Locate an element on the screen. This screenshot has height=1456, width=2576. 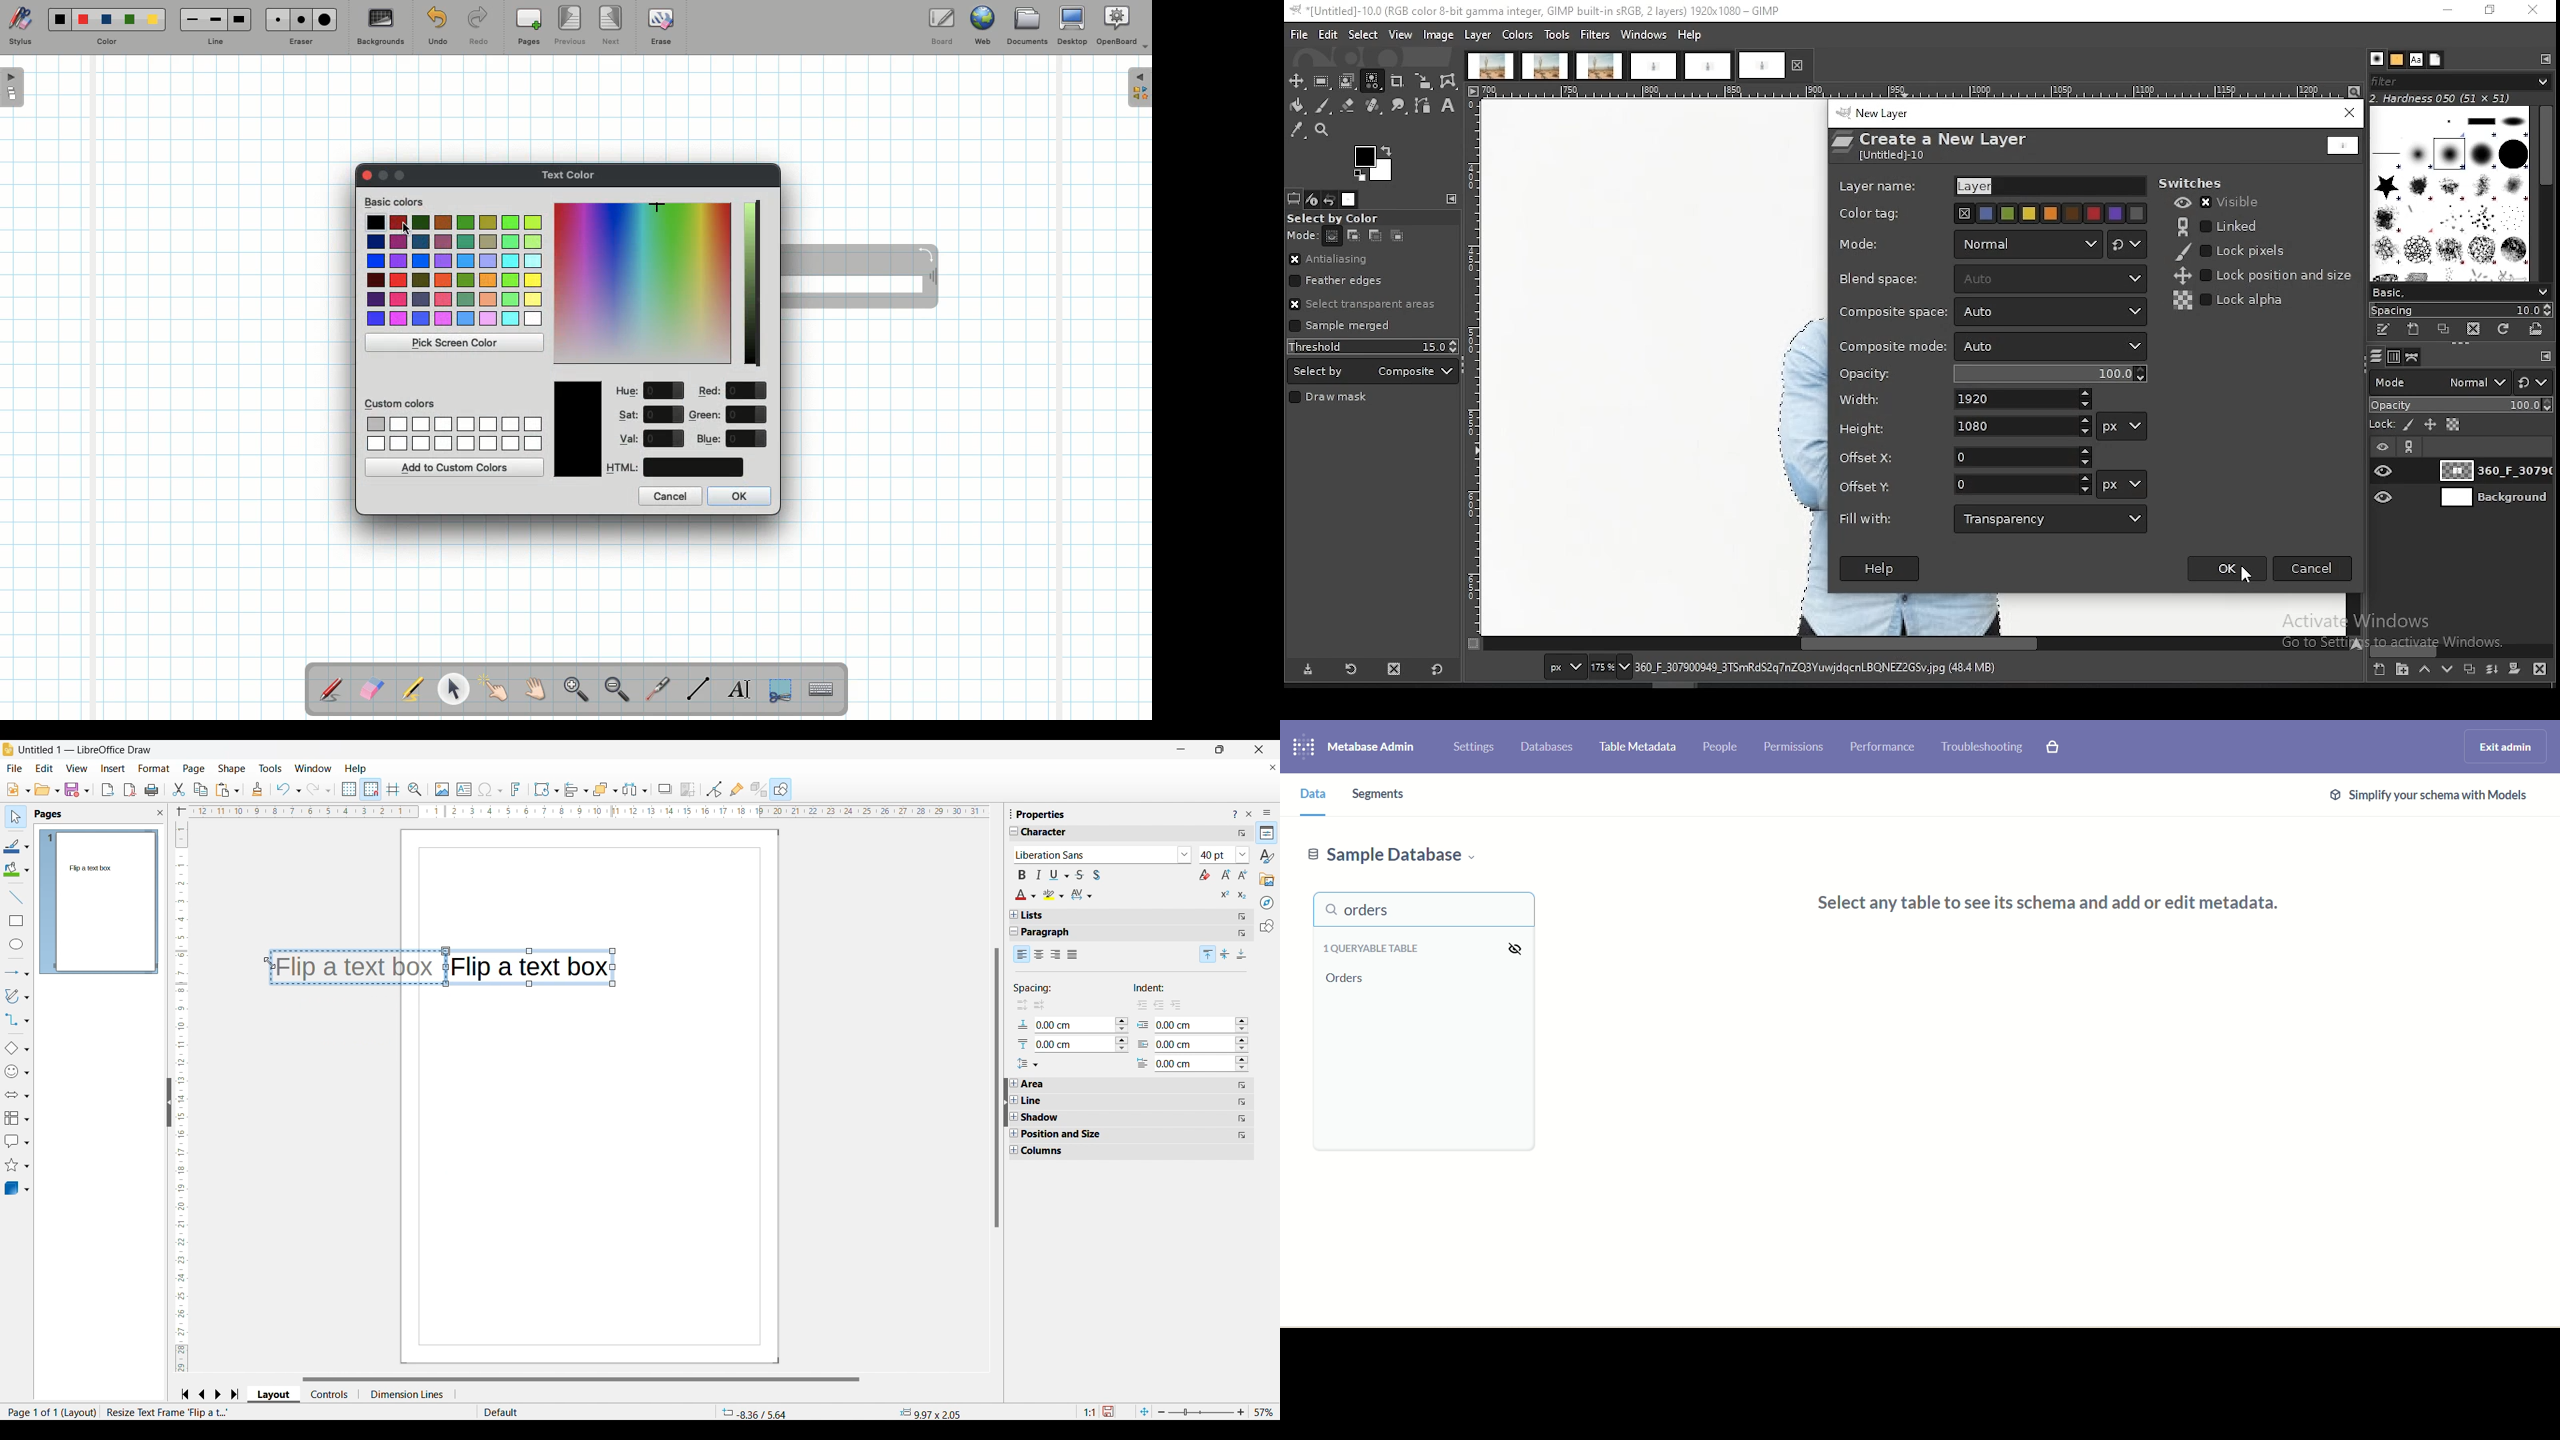
Alignment options is located at coordinates (576, 790).